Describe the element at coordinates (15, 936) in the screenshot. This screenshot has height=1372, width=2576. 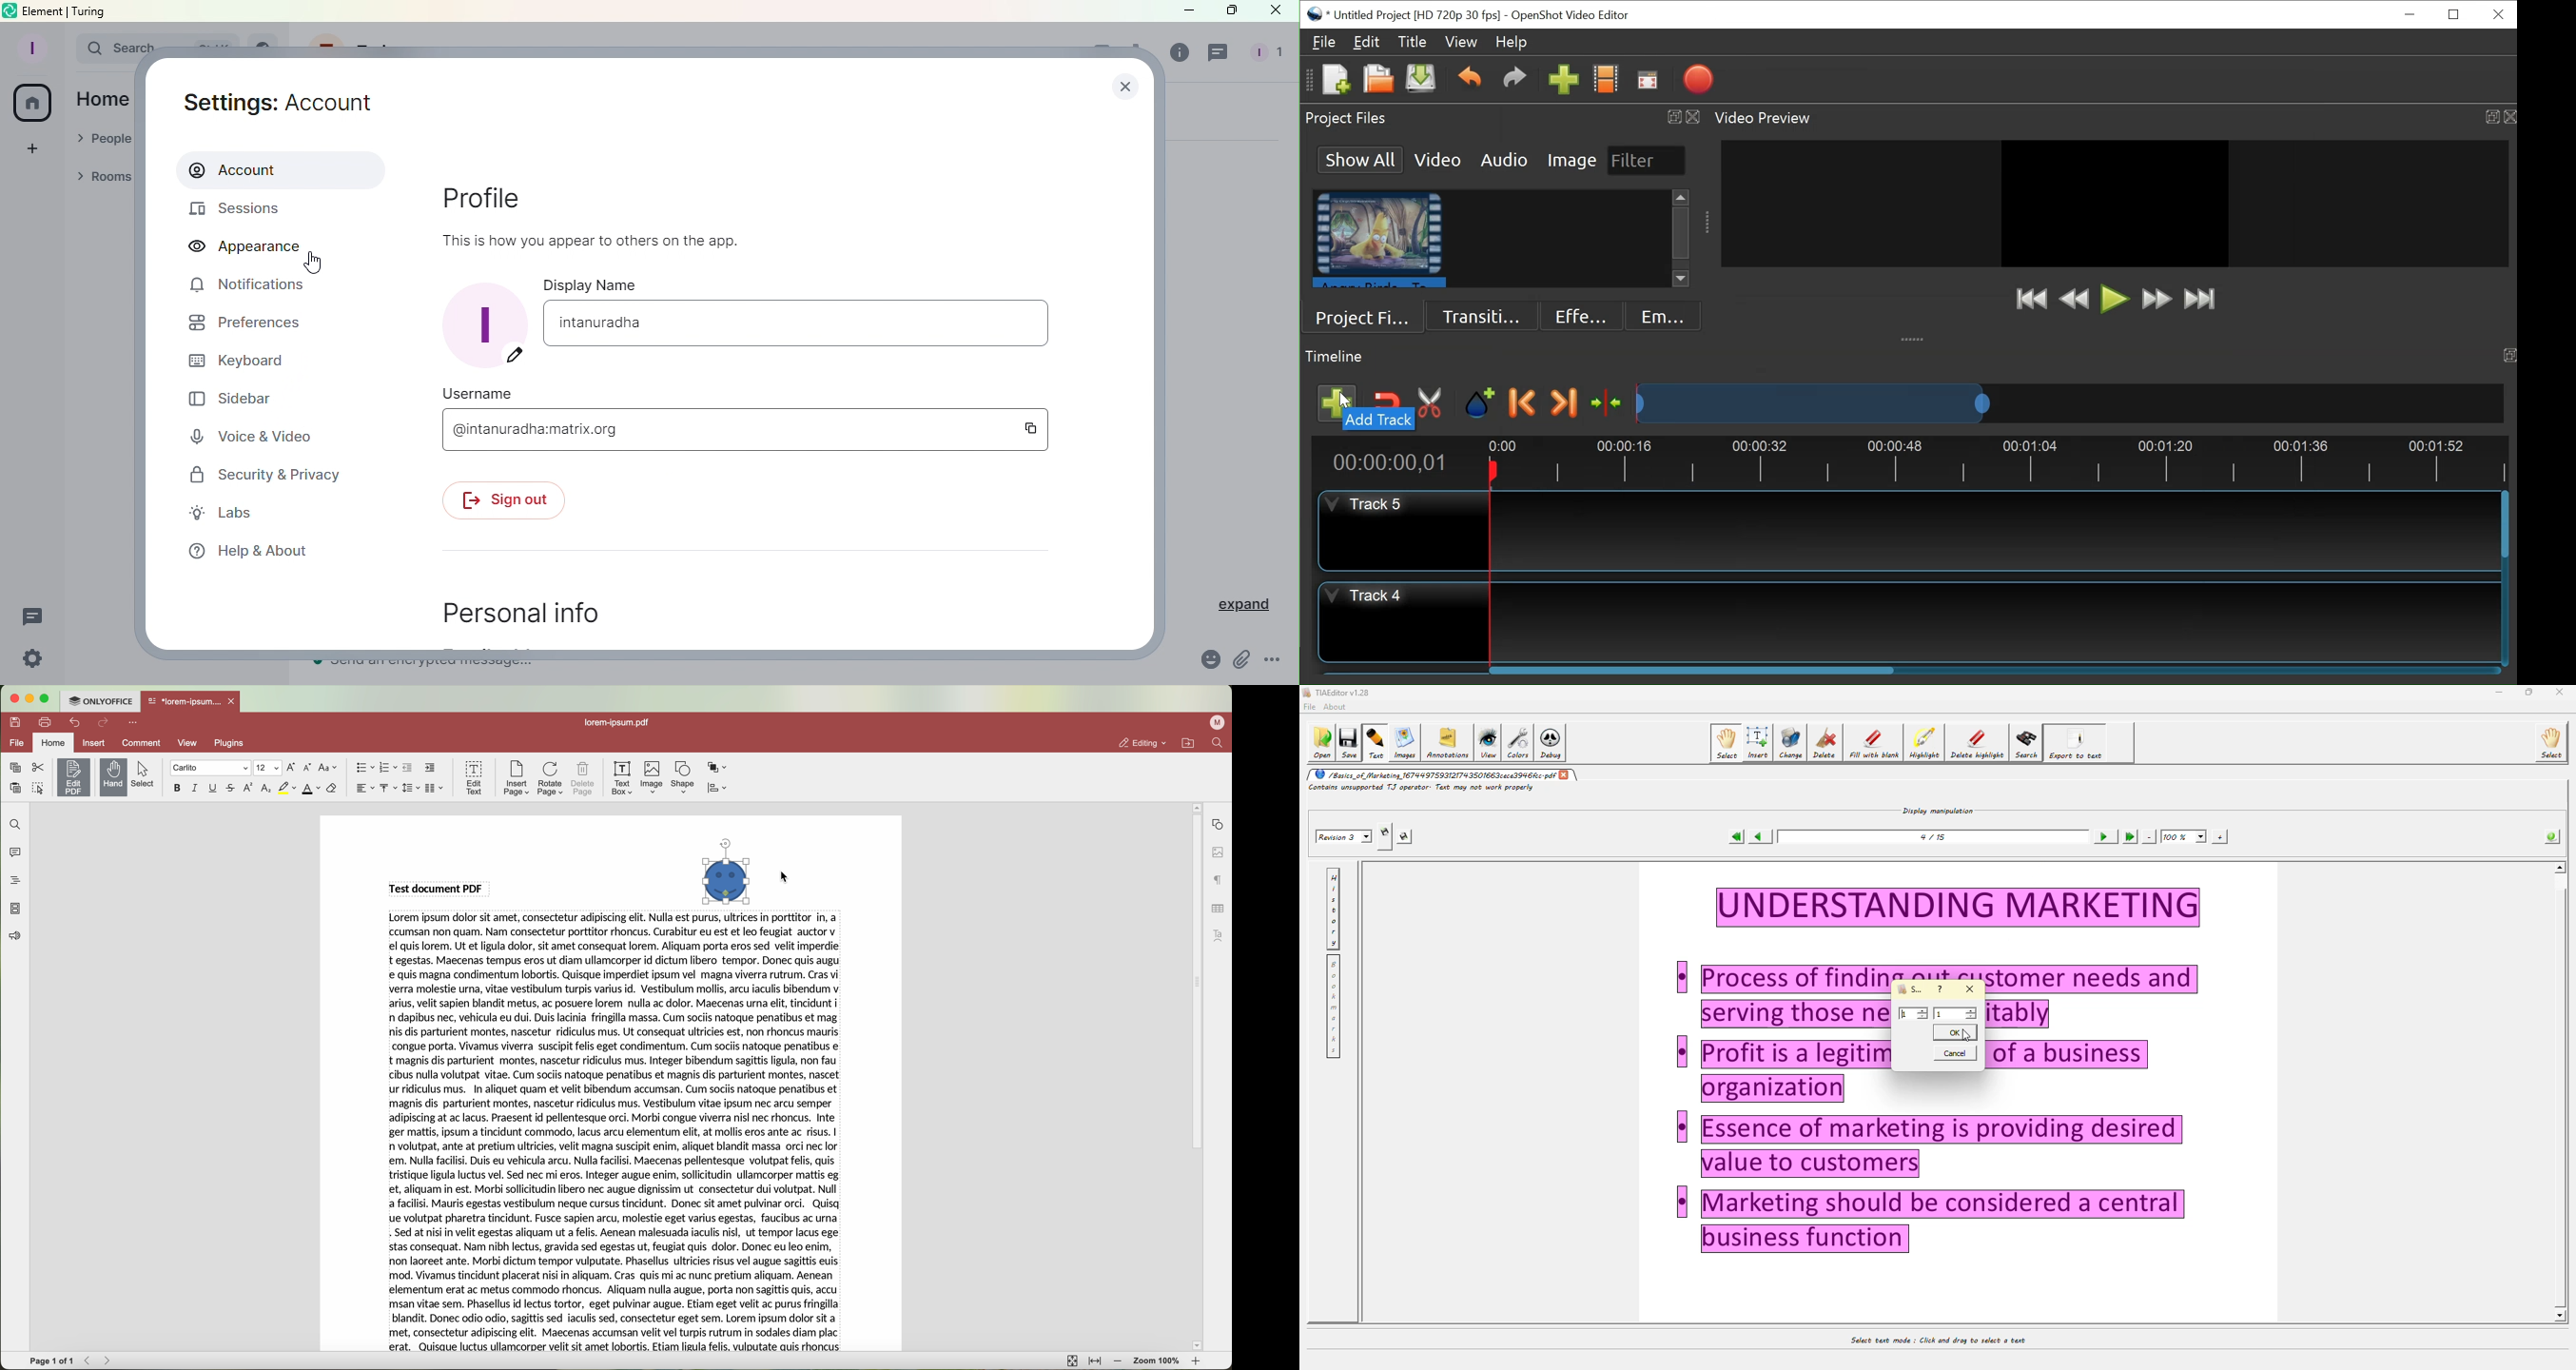
I see `feedback and support` at that location.